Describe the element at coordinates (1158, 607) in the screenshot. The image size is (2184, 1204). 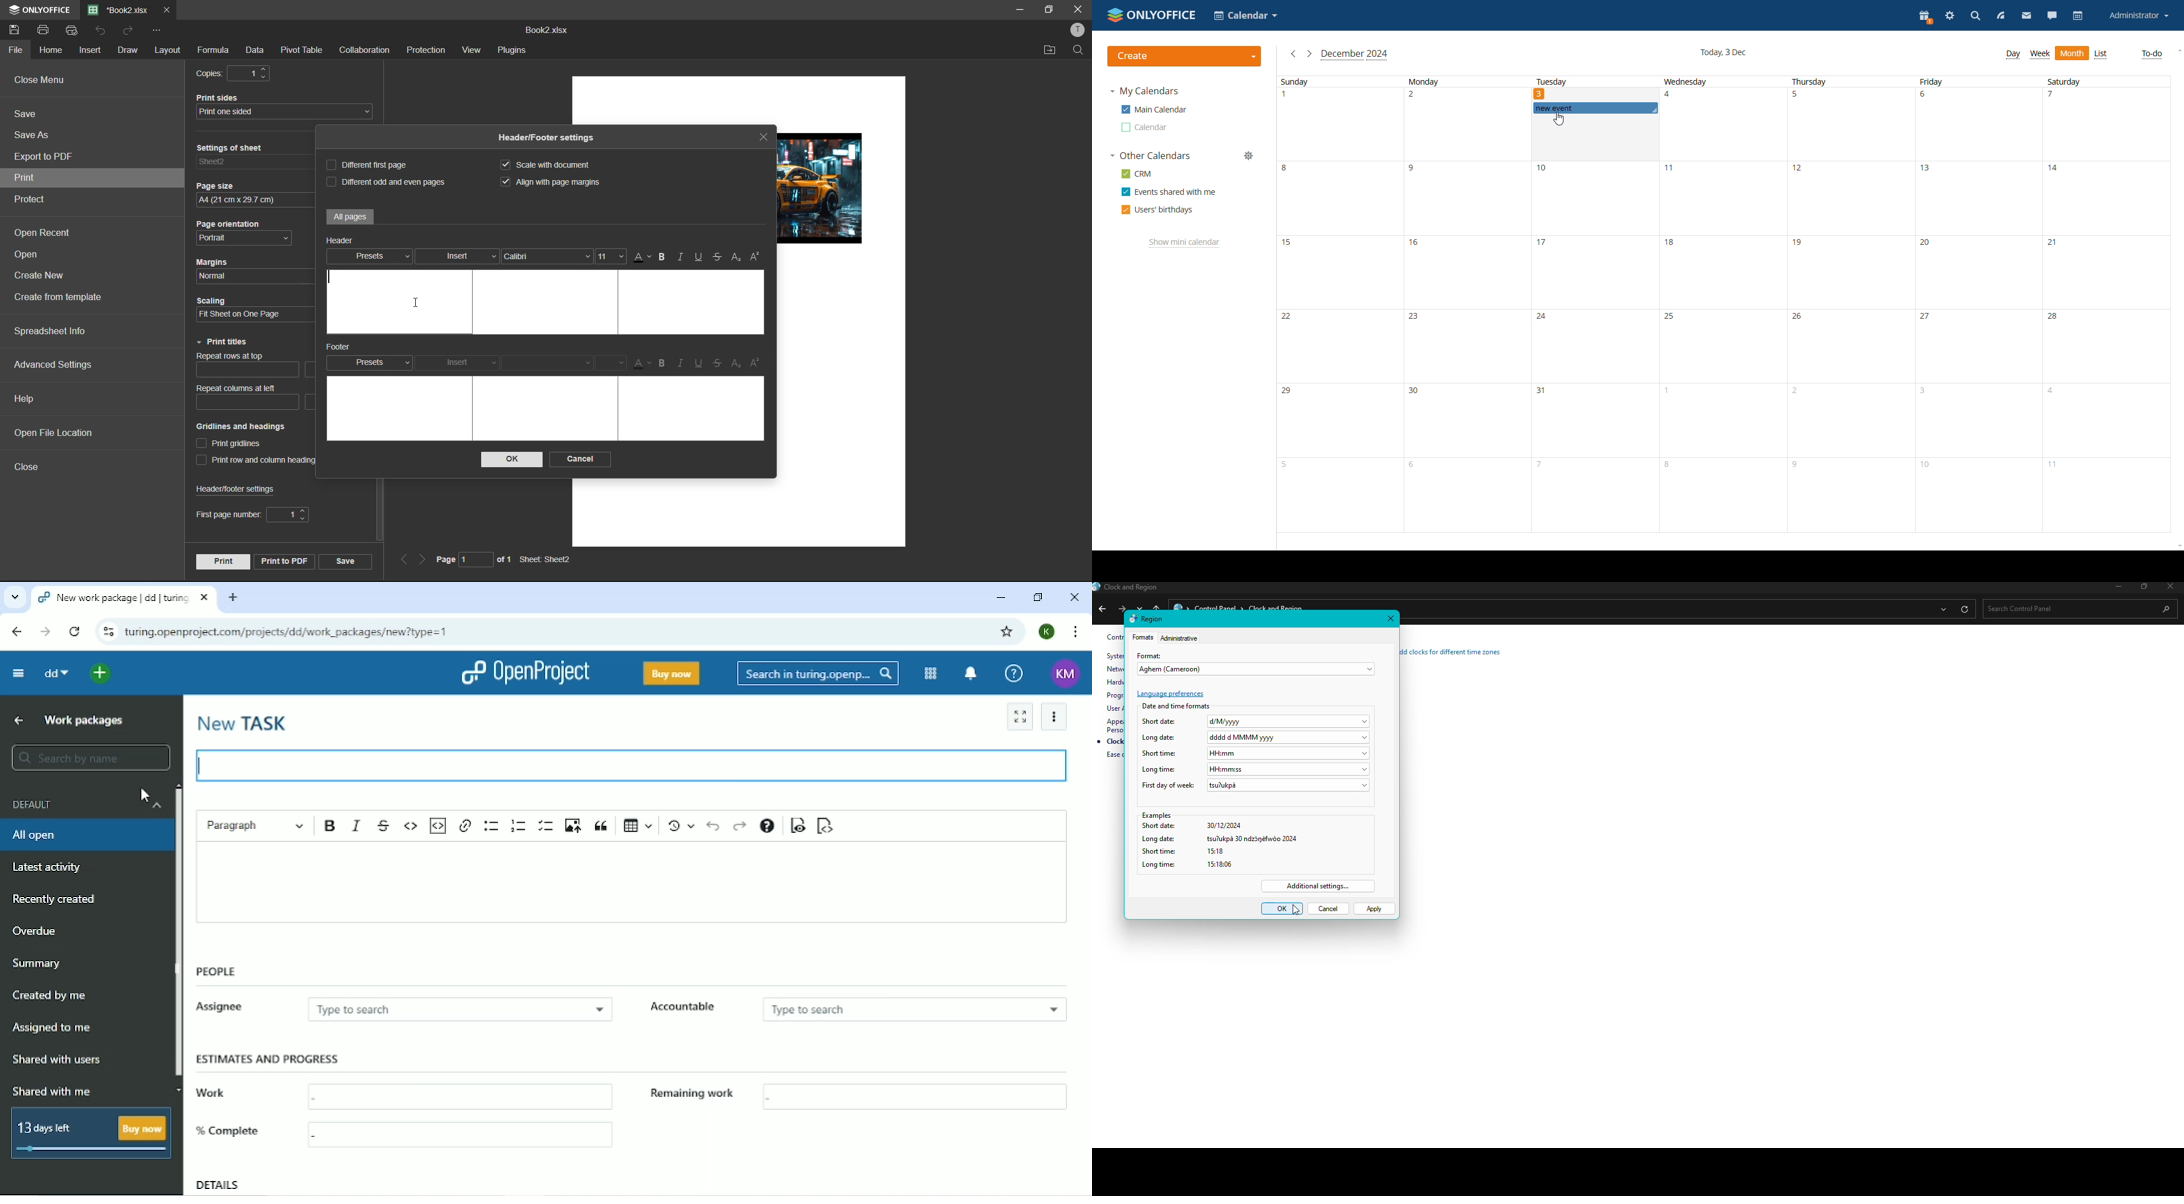
I see `up` at that location.